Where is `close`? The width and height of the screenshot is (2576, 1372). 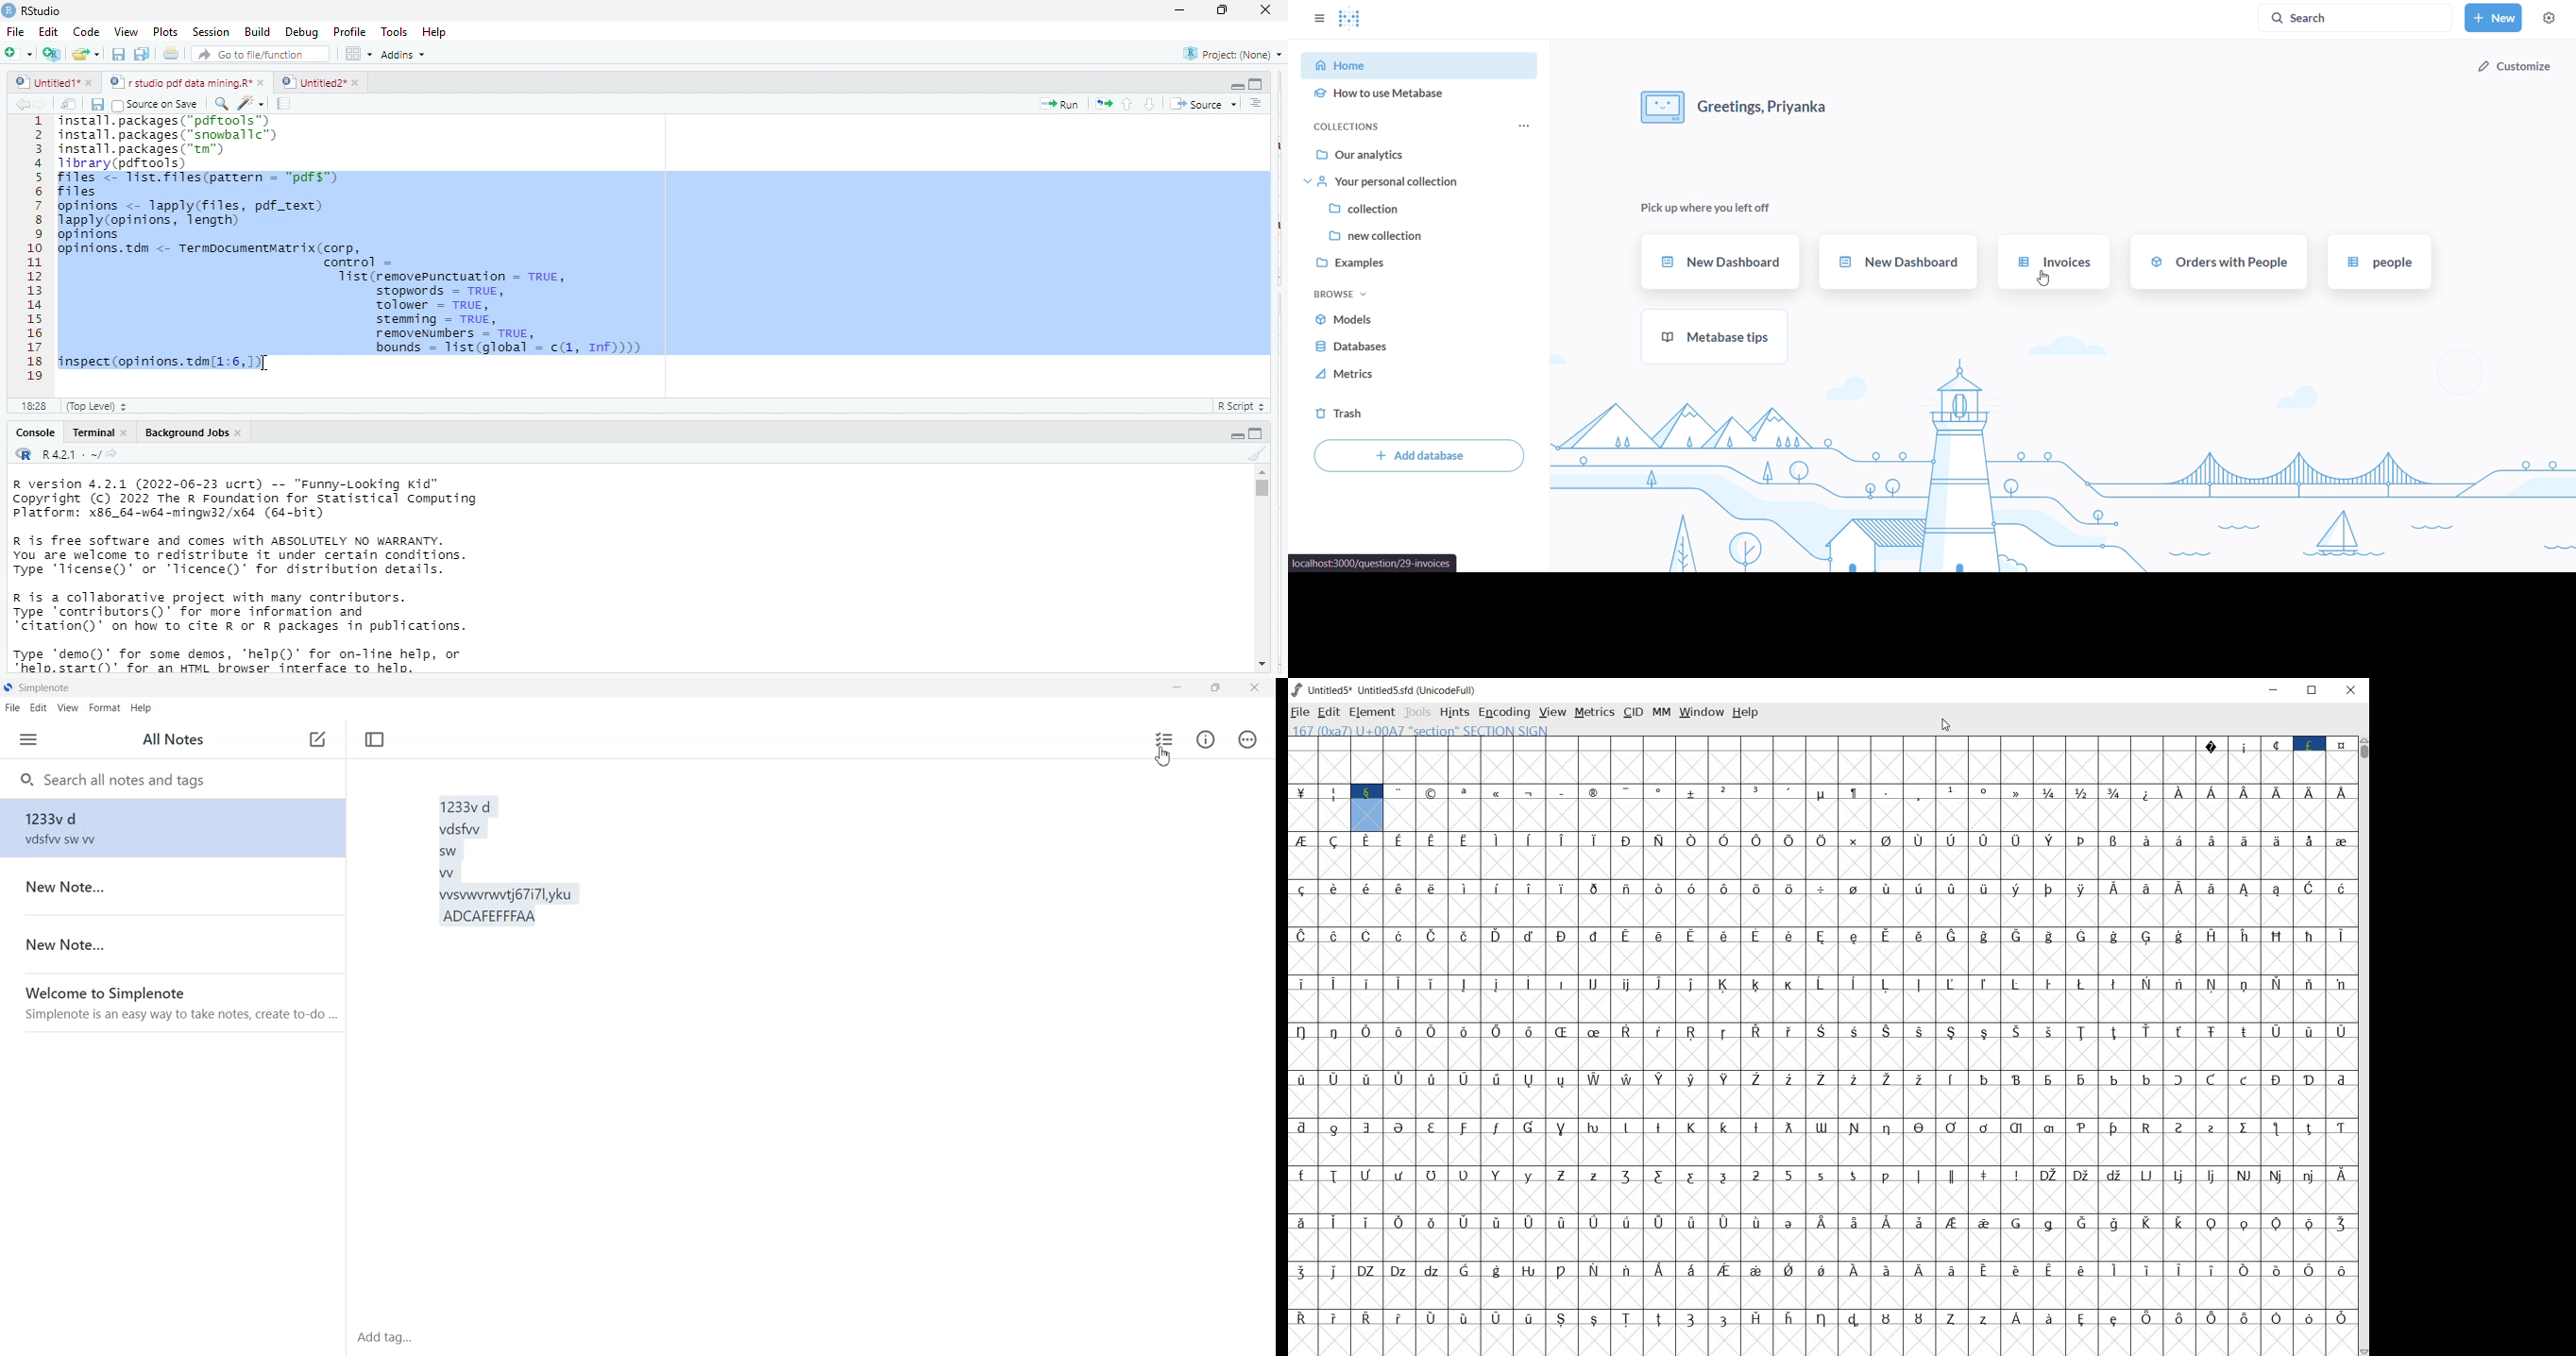 close is located at coordinates (263, 83).